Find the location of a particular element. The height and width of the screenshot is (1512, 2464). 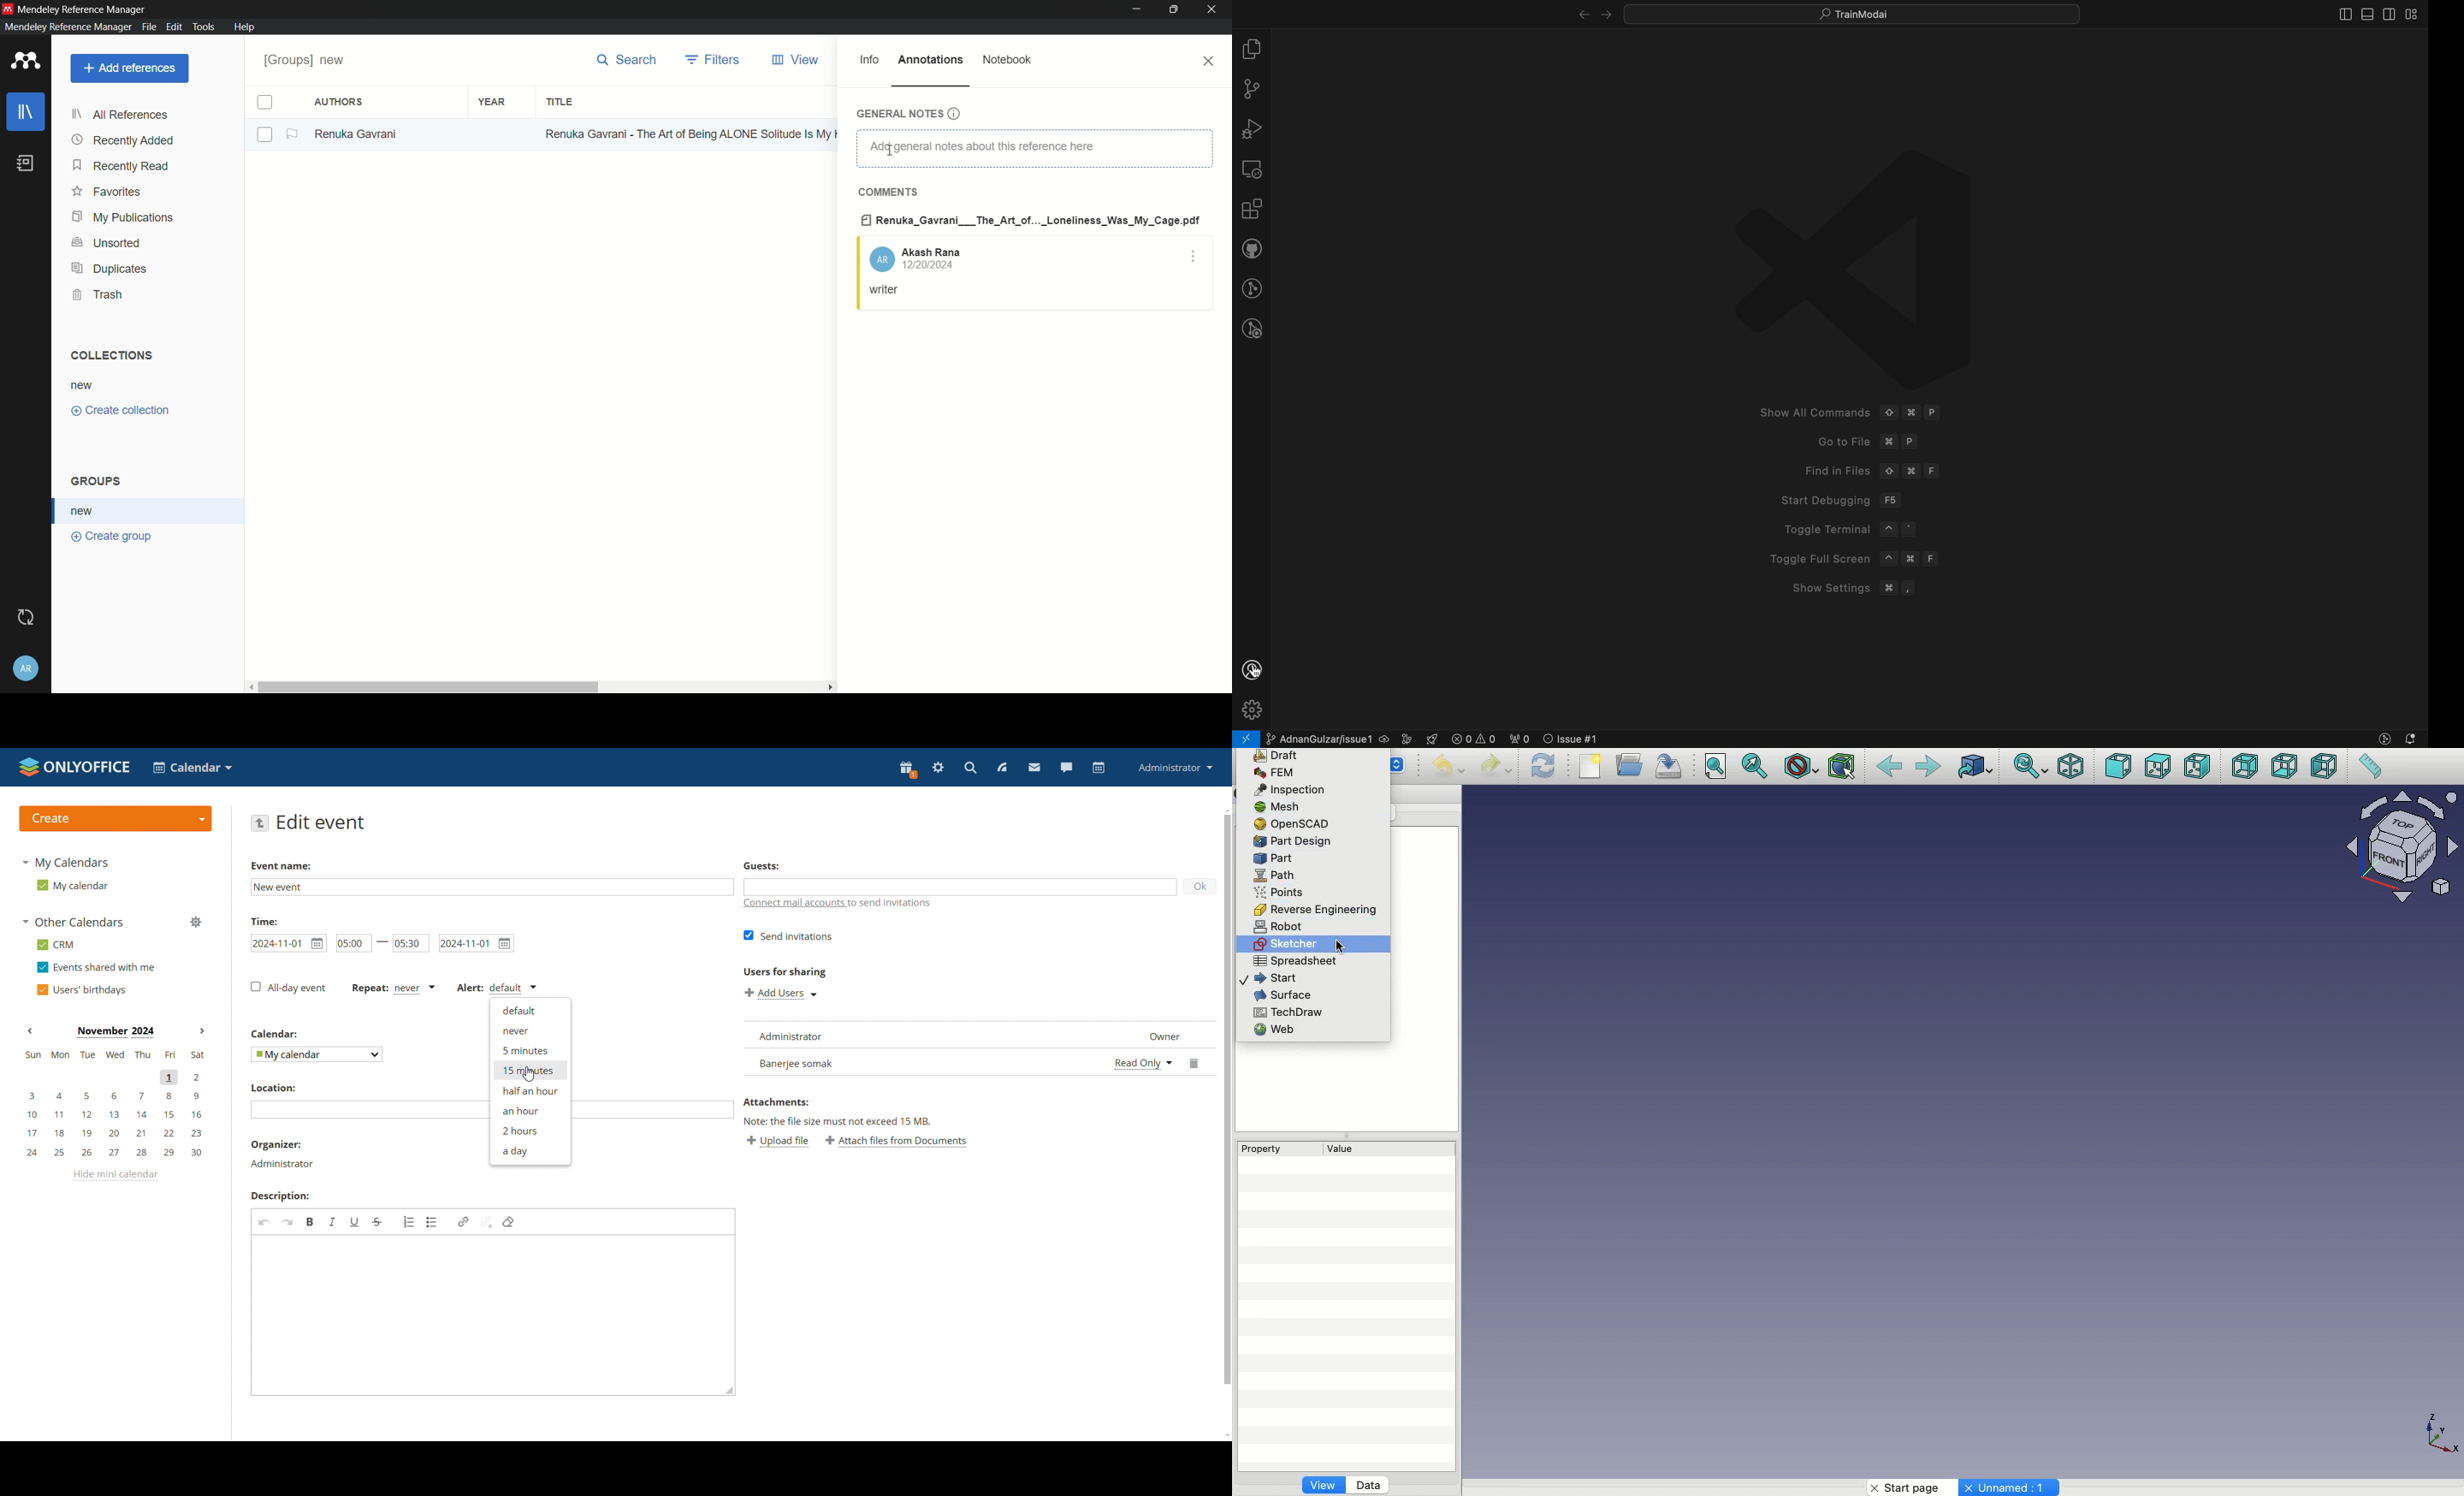

Sketcher is located at coordinates (1294, 944).